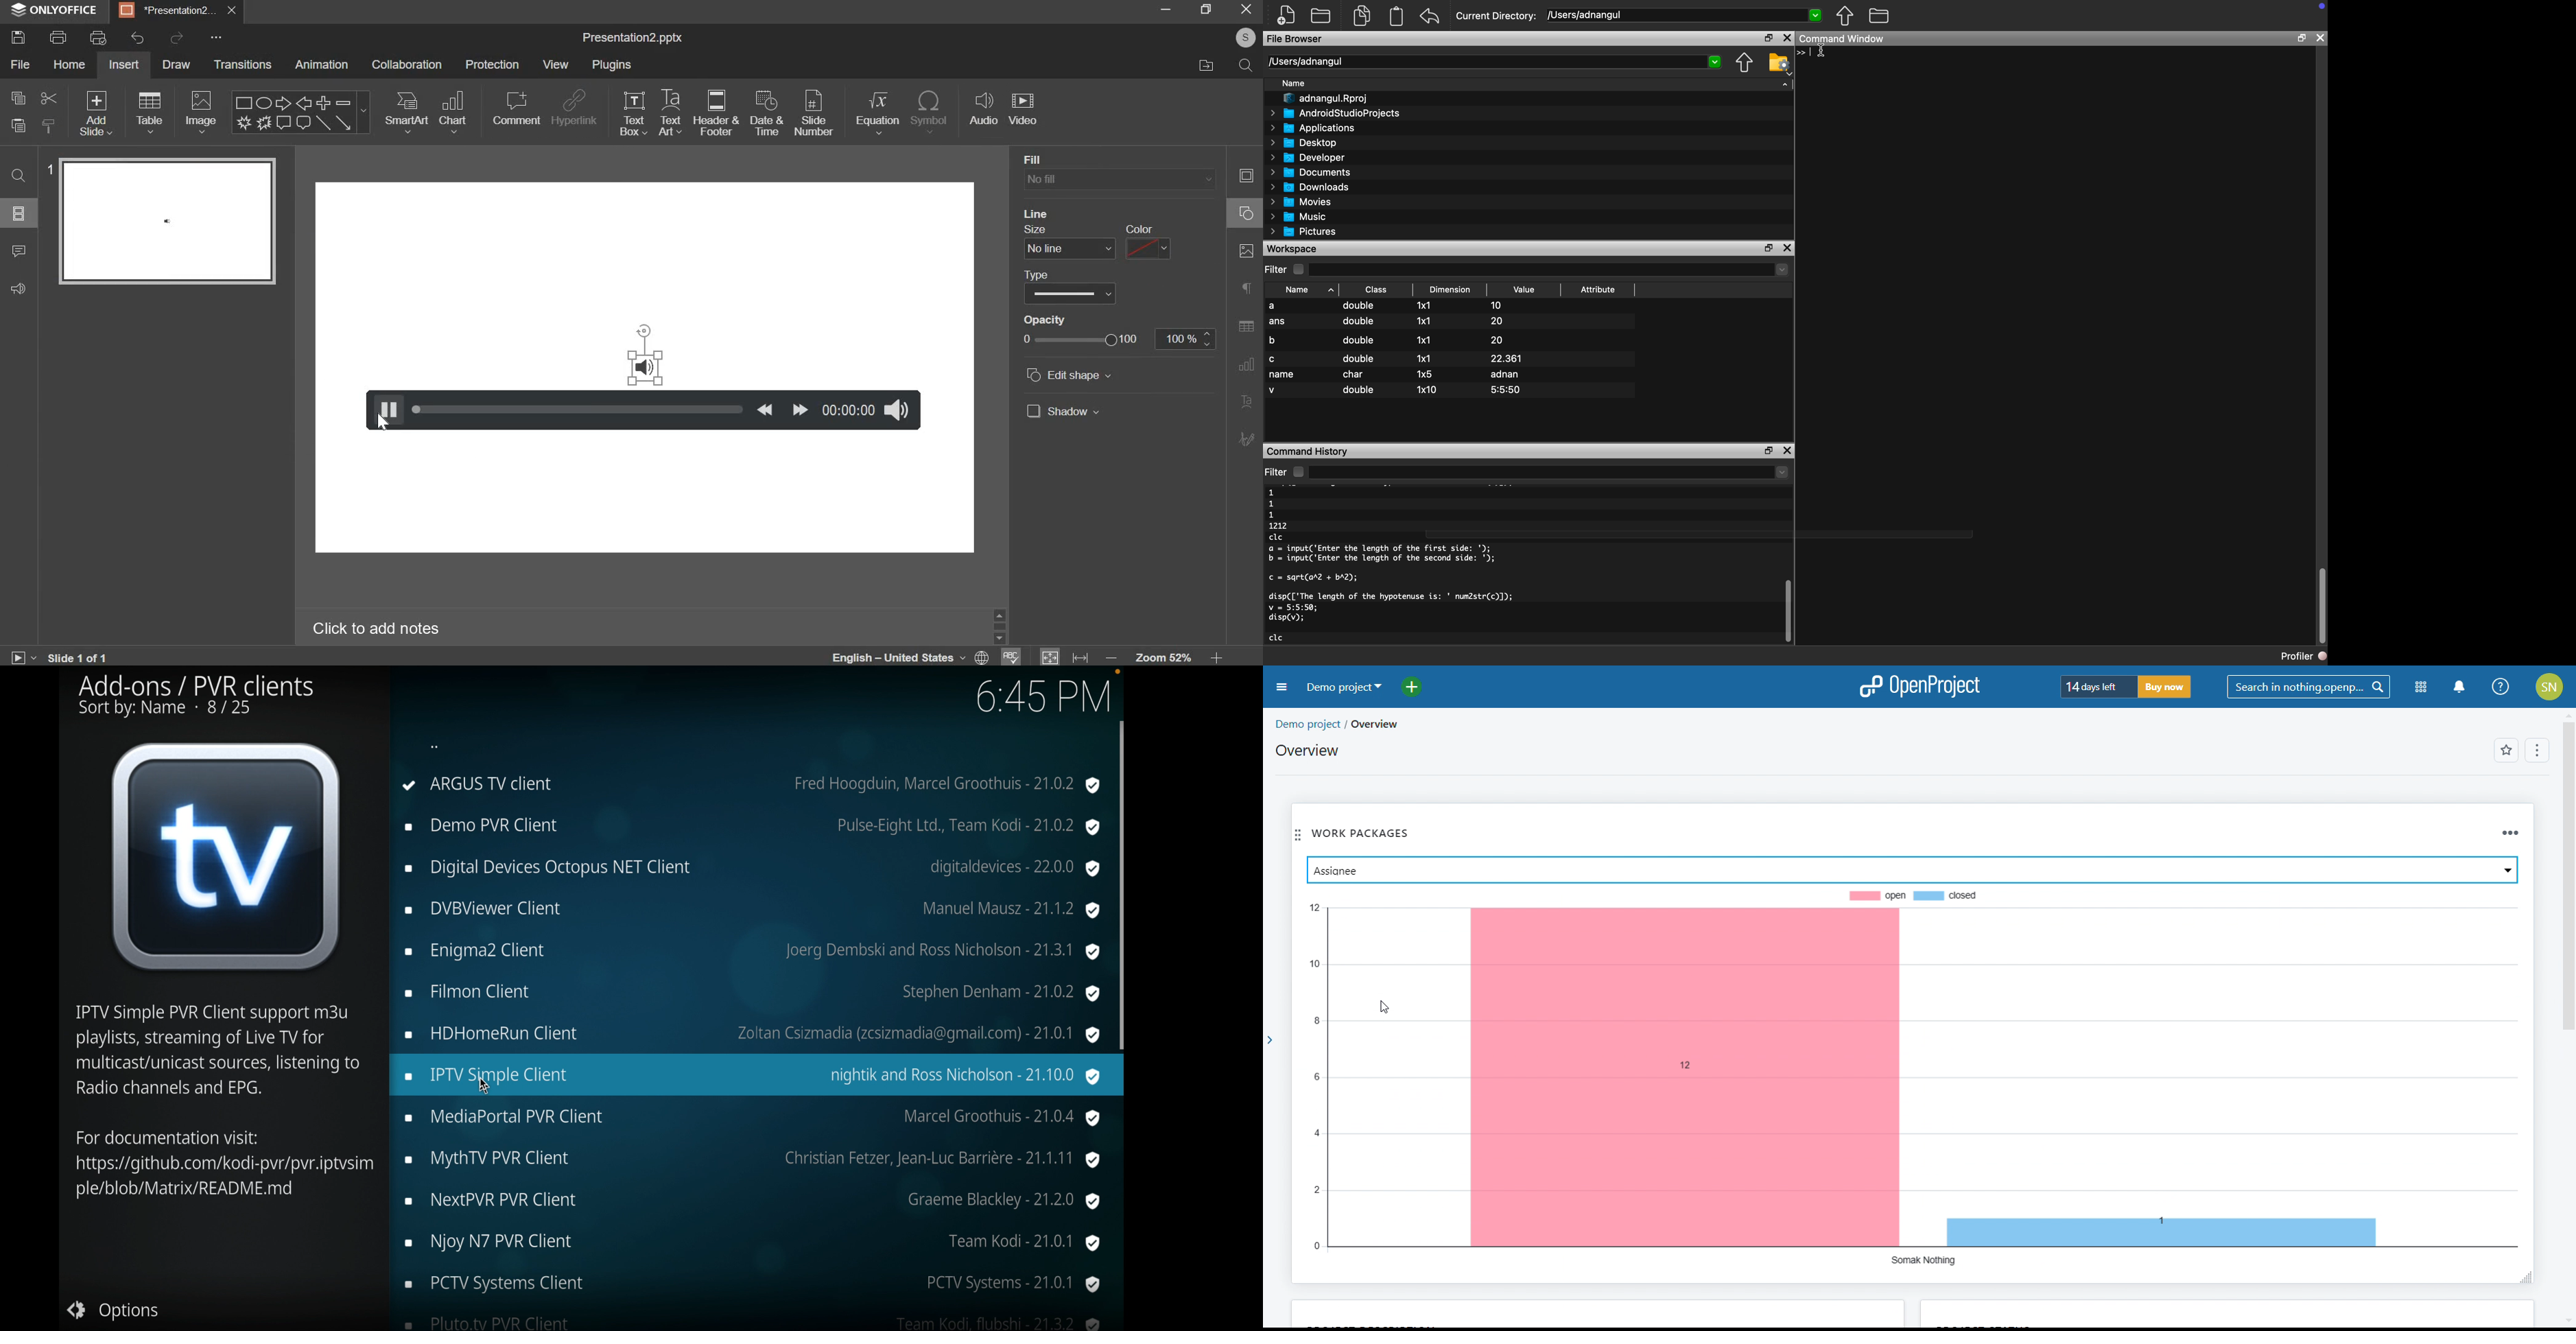 The height and width of the screenshot is (1344, 2576). What do you see at coordinates (226, 1100) in the screenshot?
I see `info` at bounding box center [226, 1100].